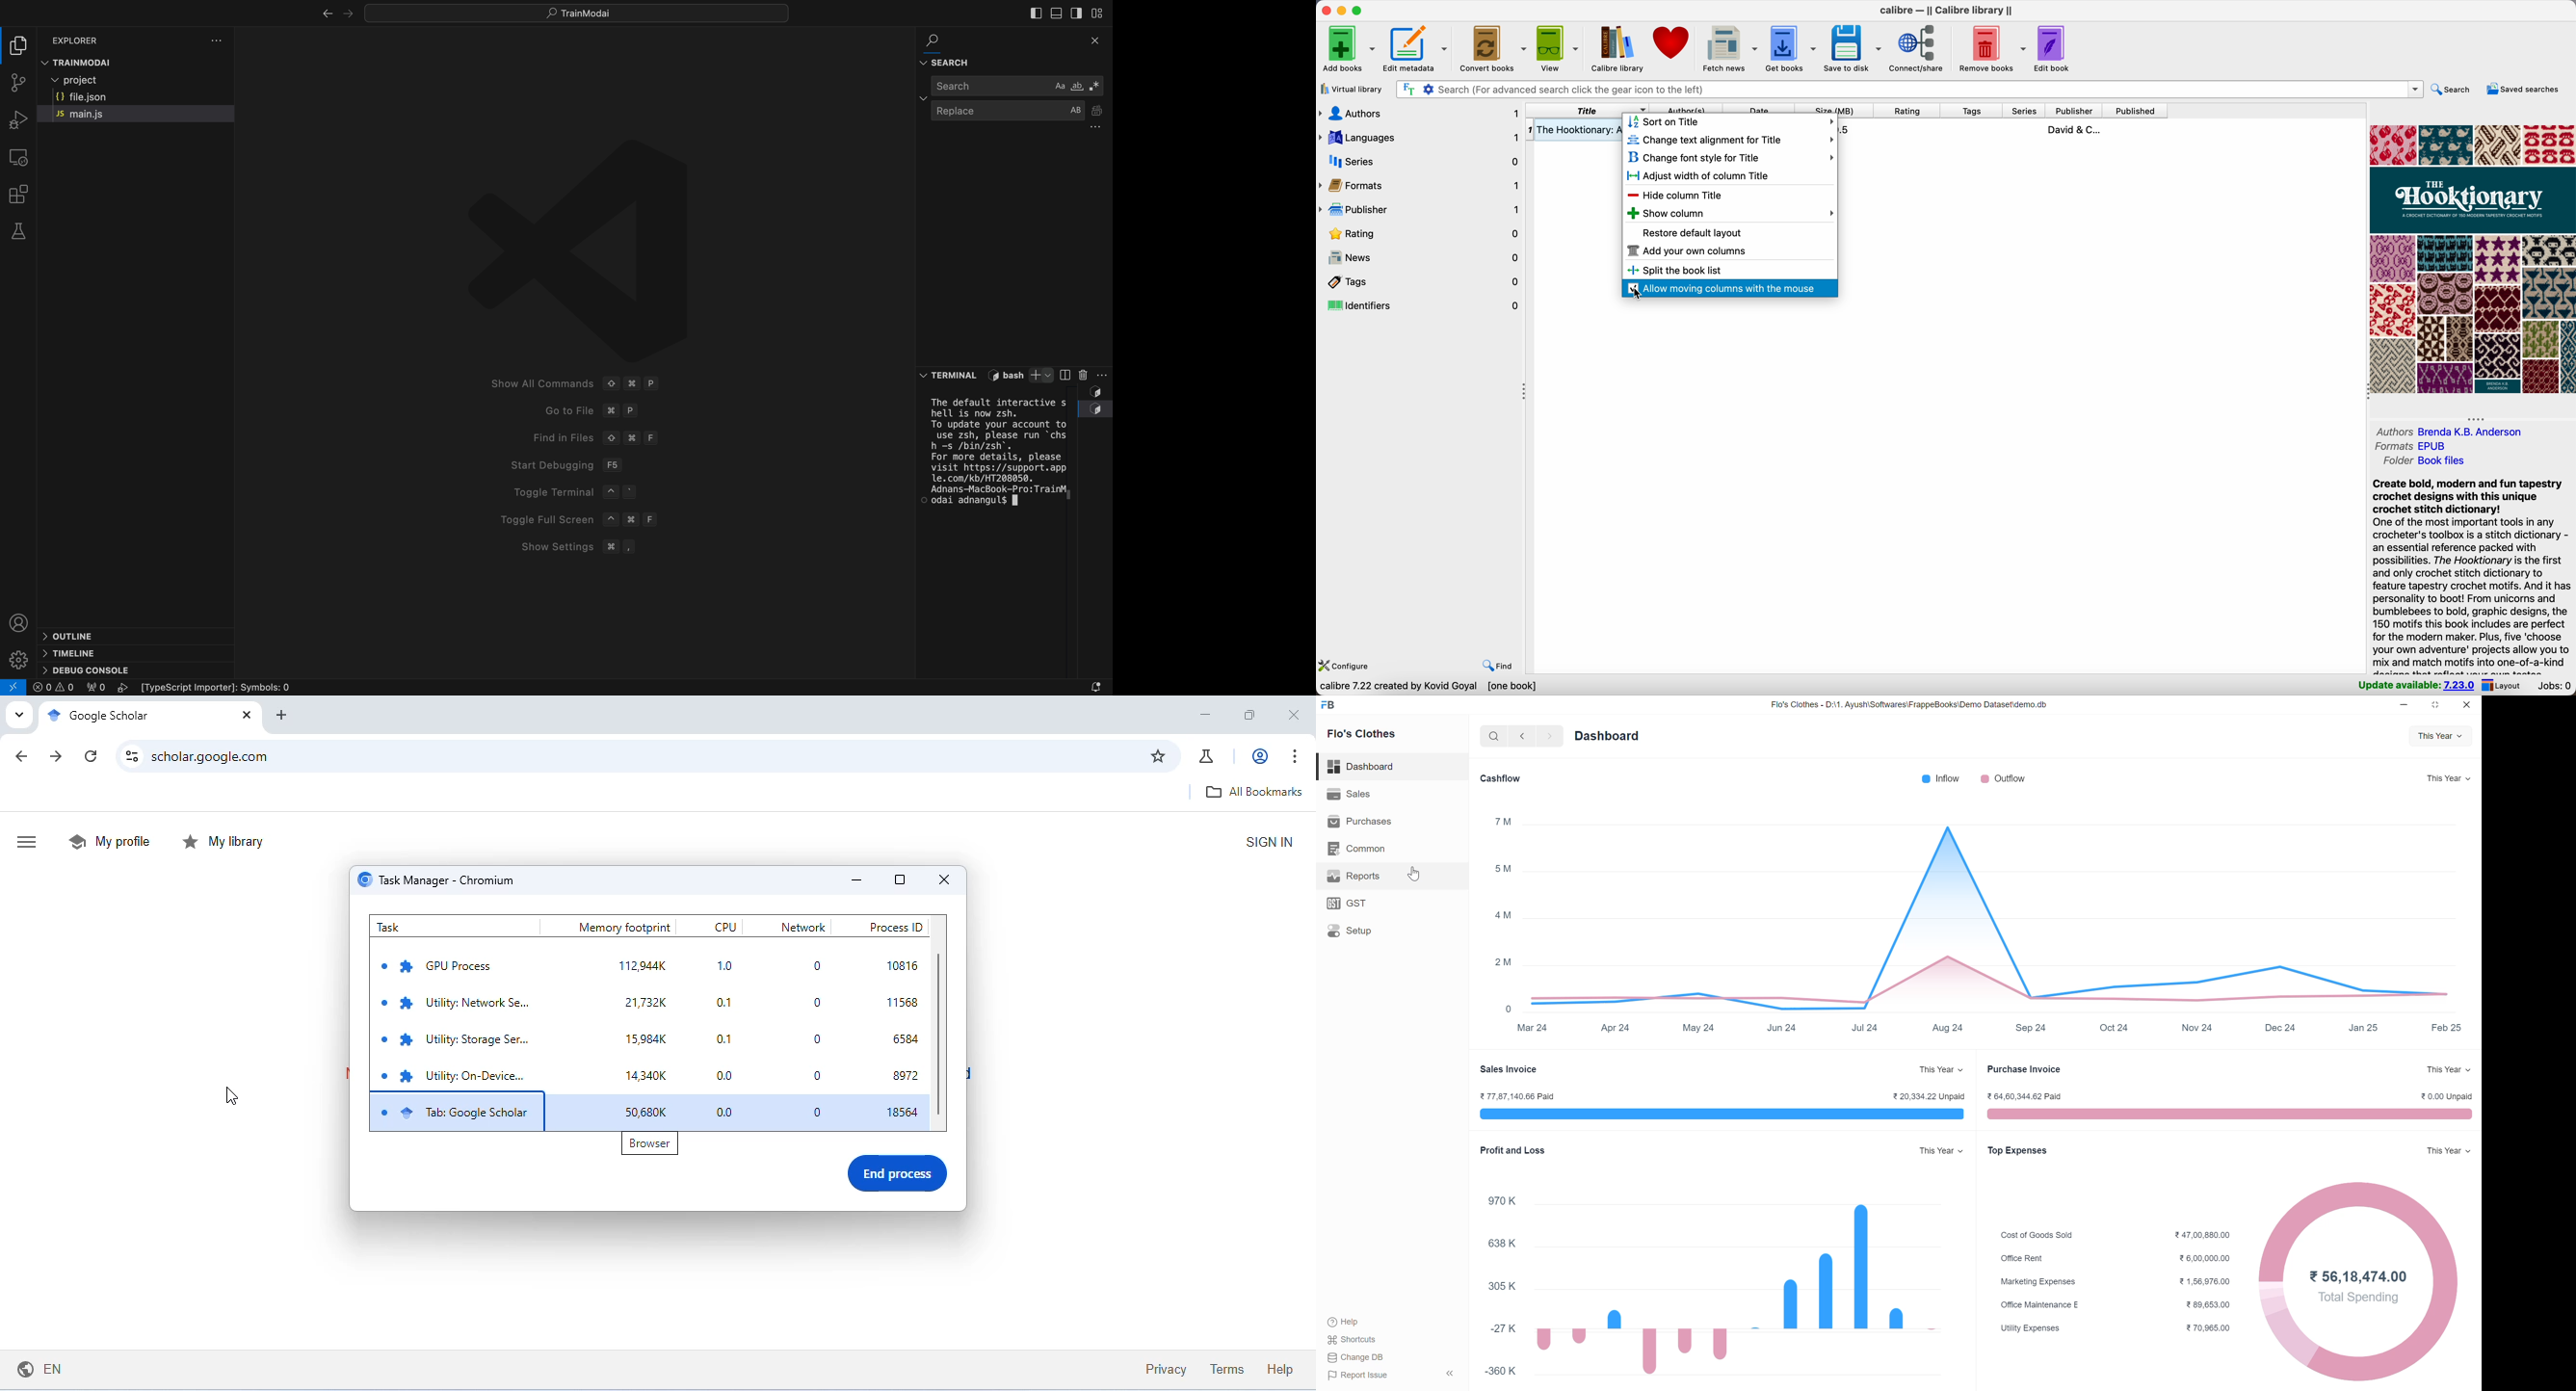  Describe the element at coordinates (1732, 140) in the screenshot. I see `change text alignment for title` at that location.